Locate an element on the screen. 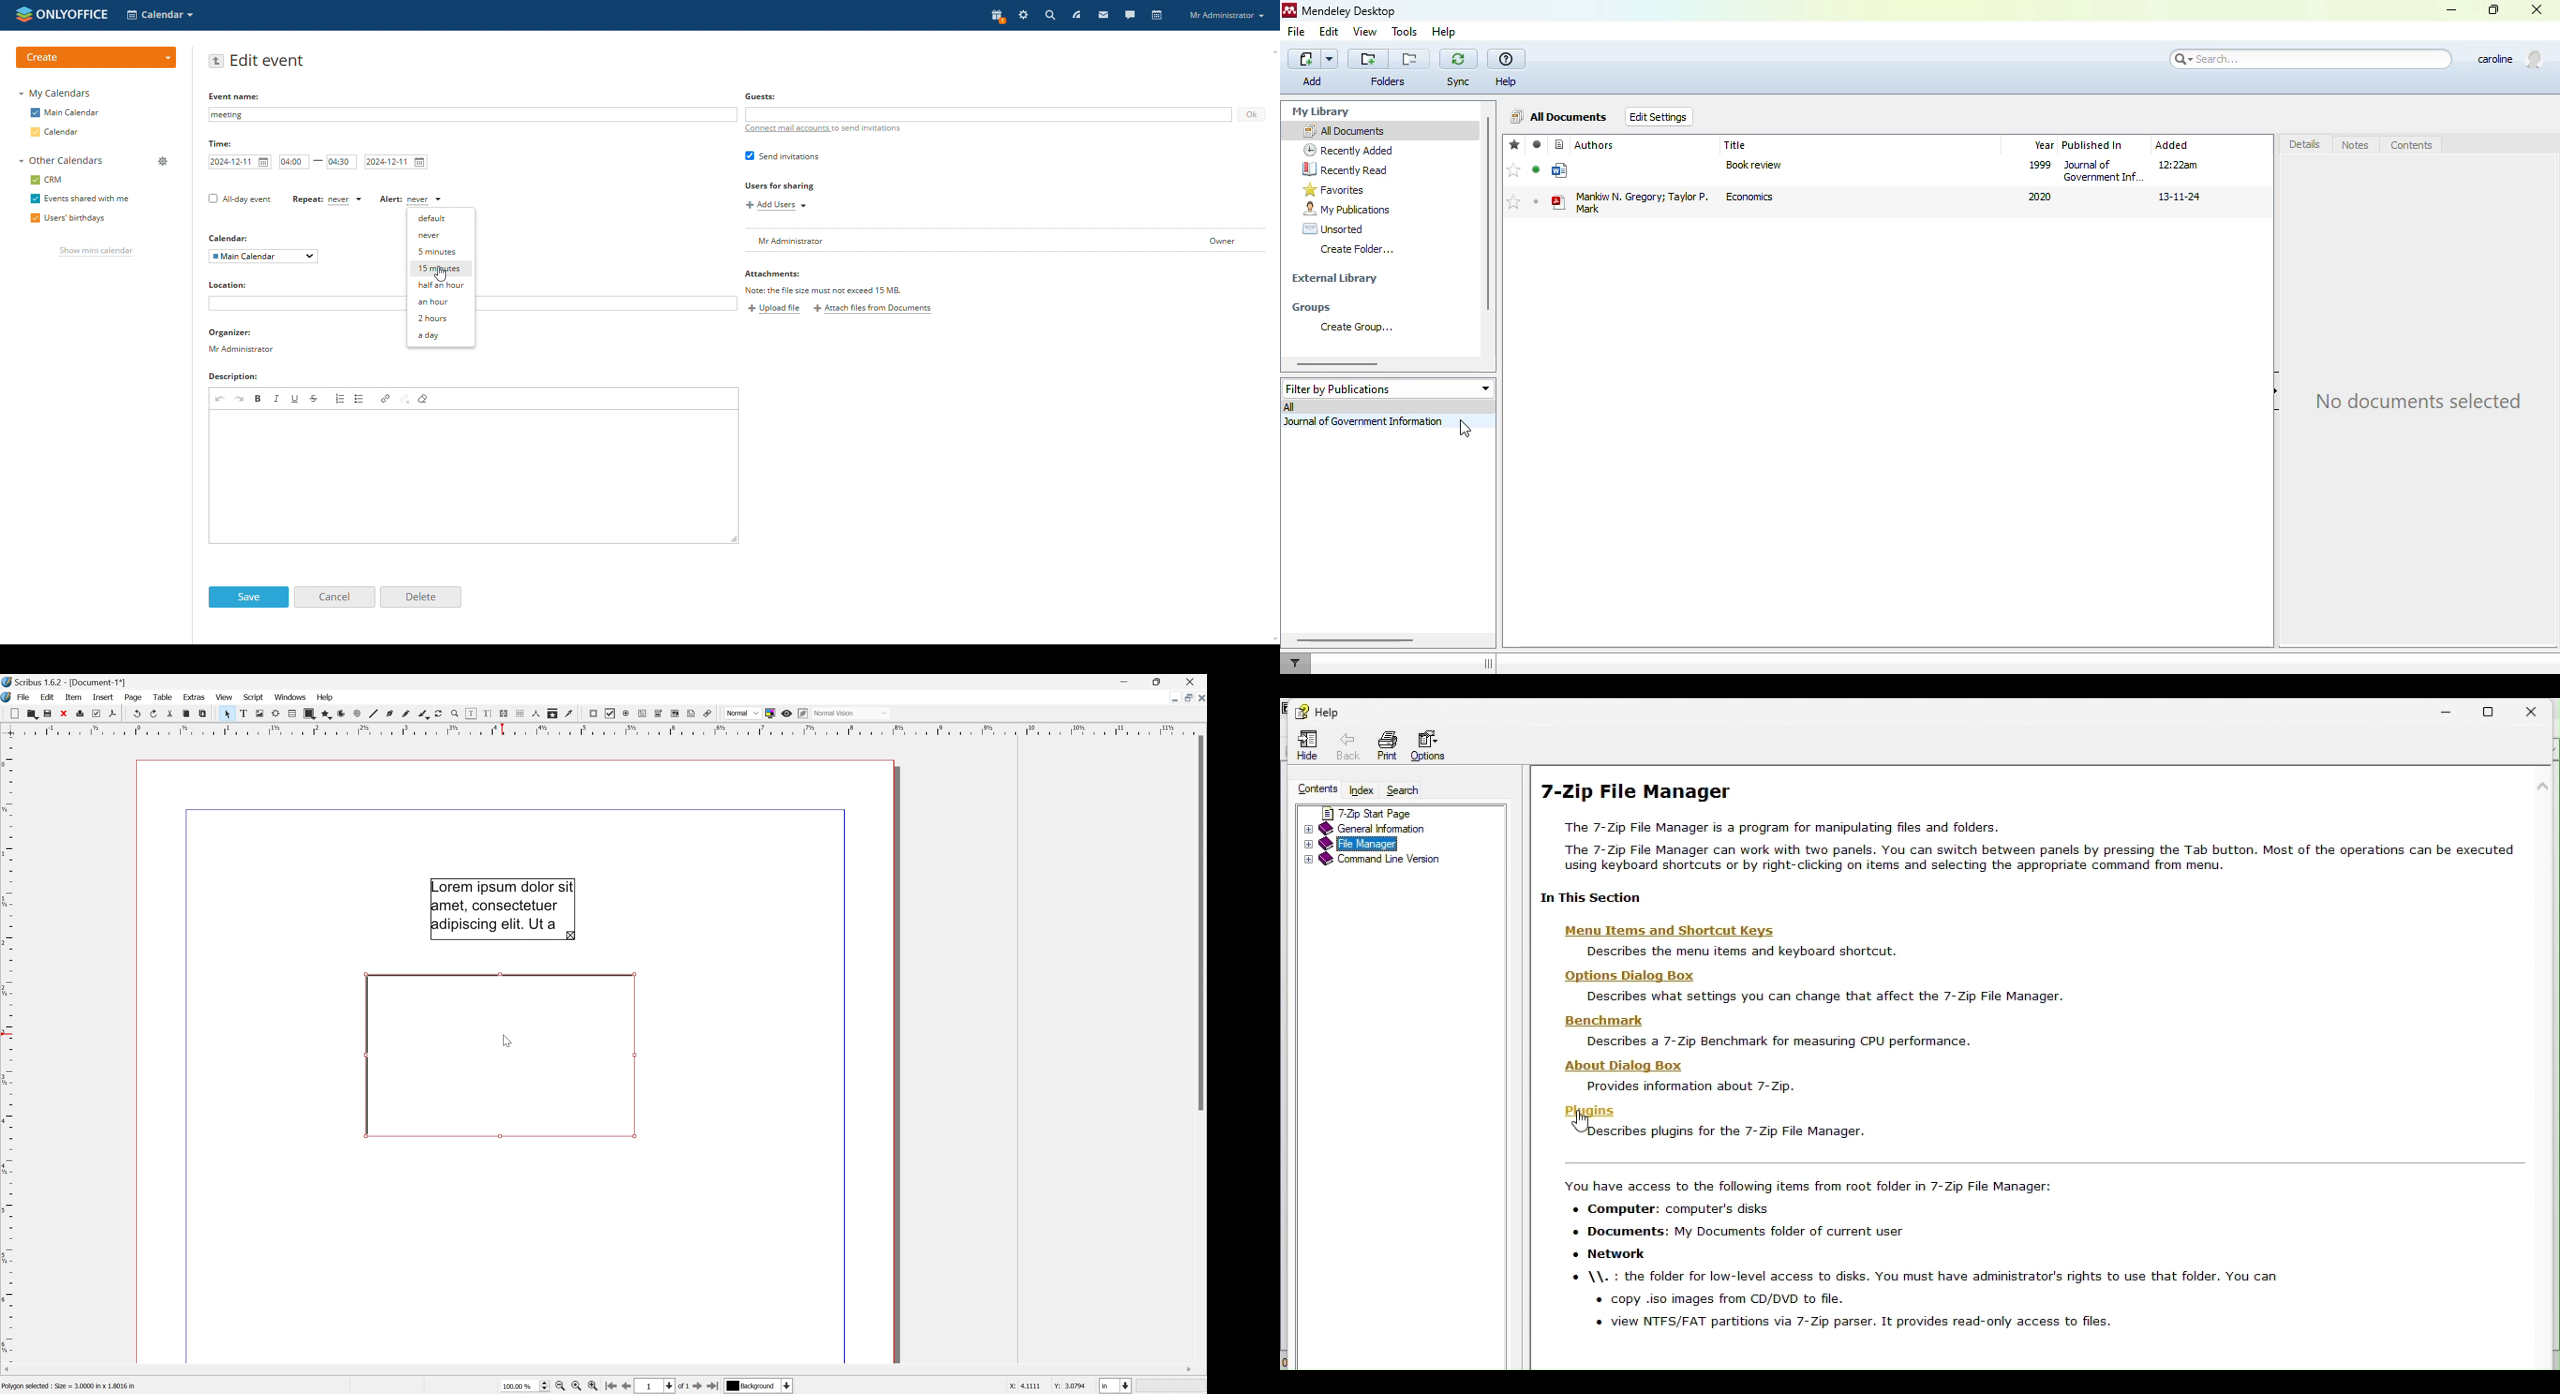 The image size is (2576, 1400). Close is located at coordinates (63, 716).